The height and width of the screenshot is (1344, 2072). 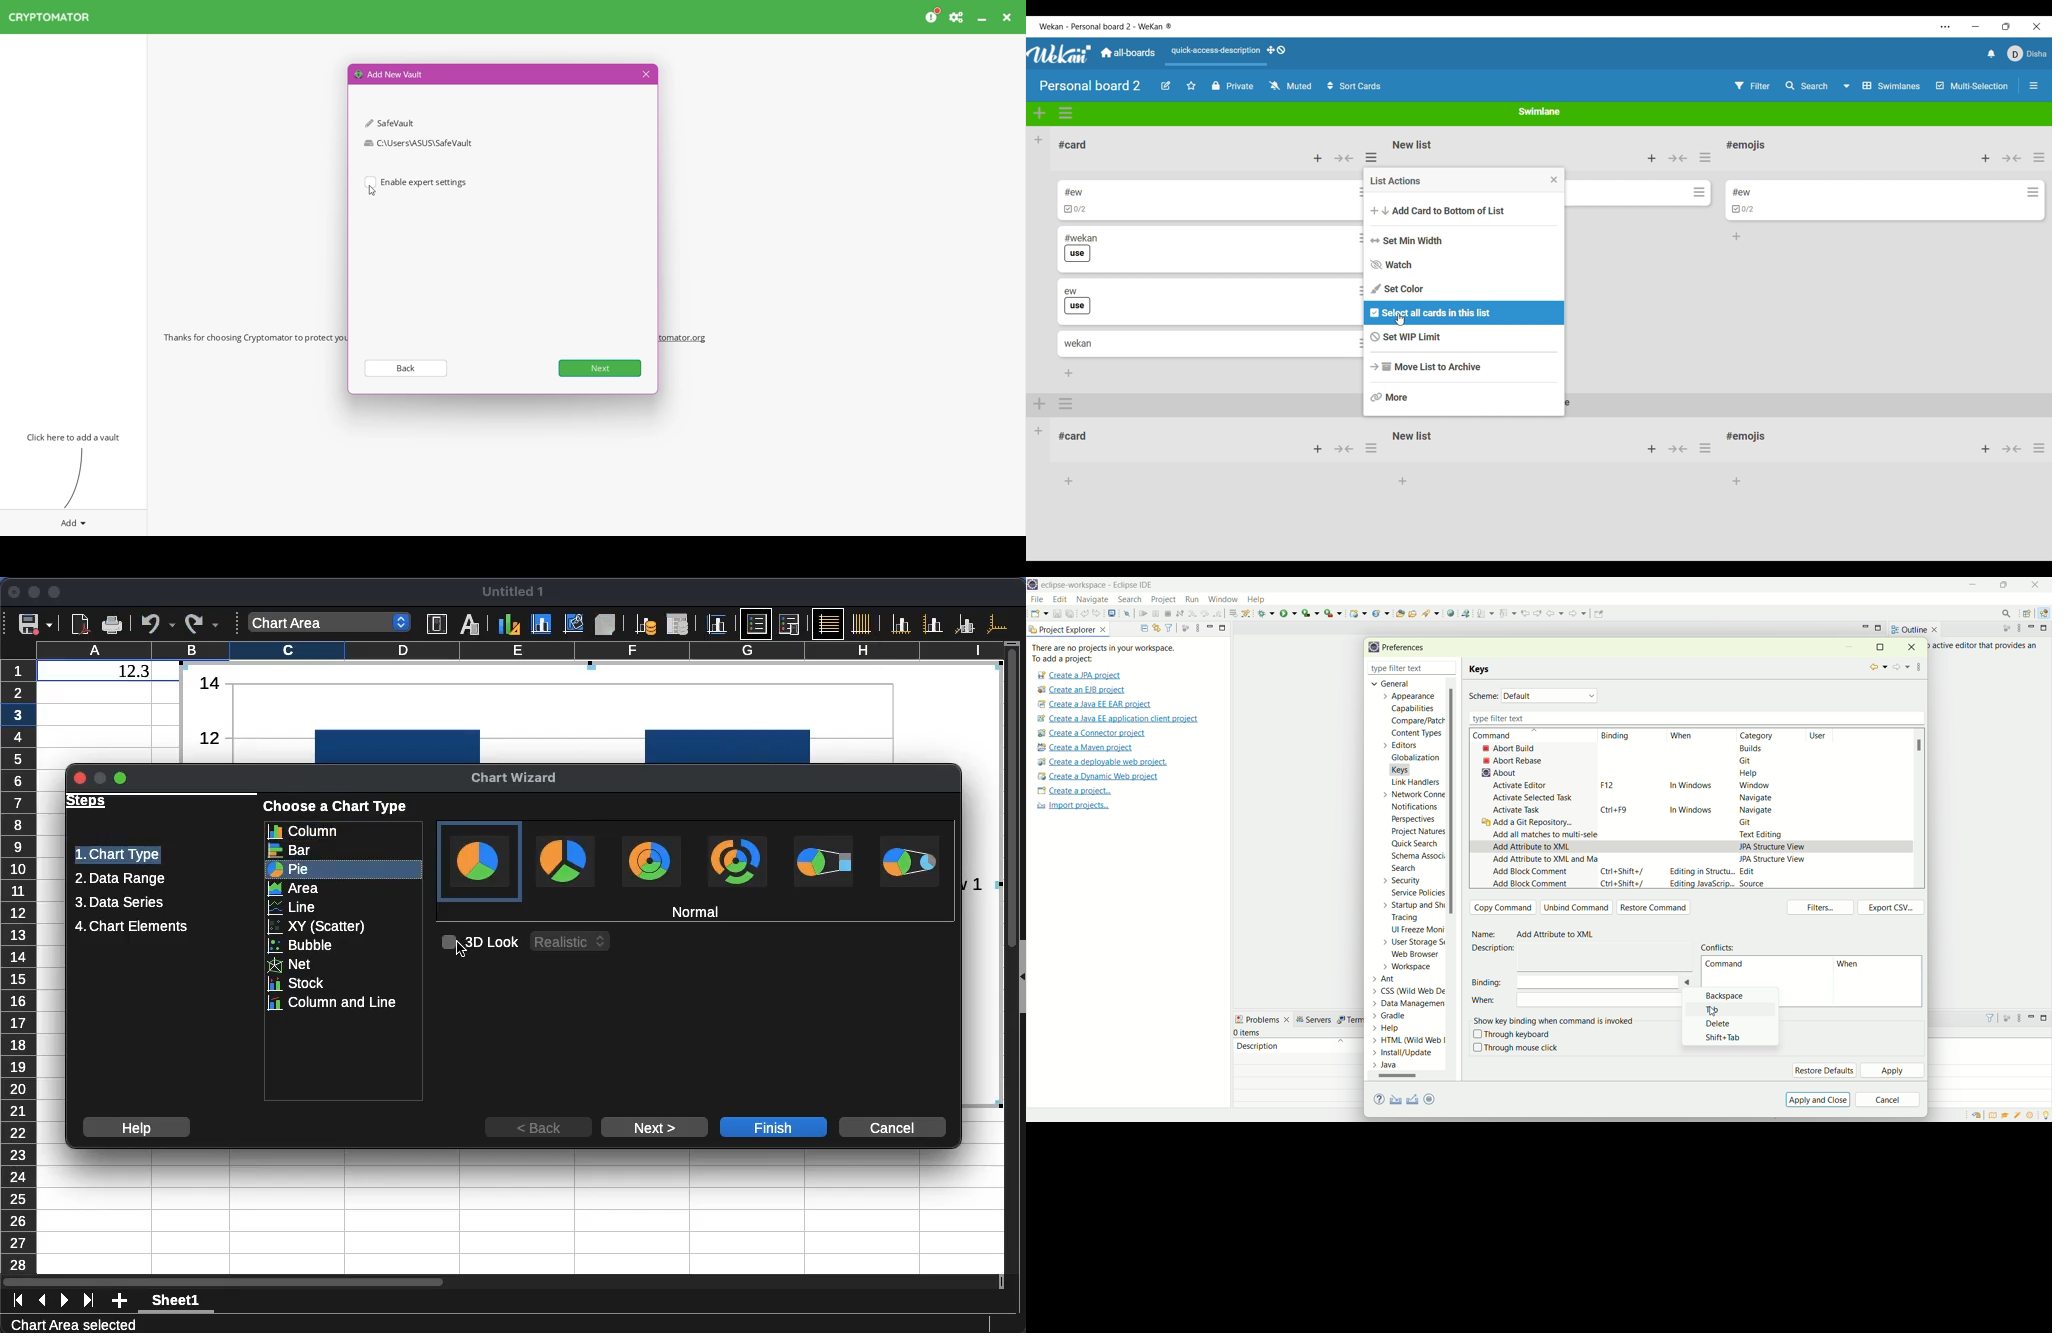 I want to click on Settings and more, so click(x=1945, y=27).